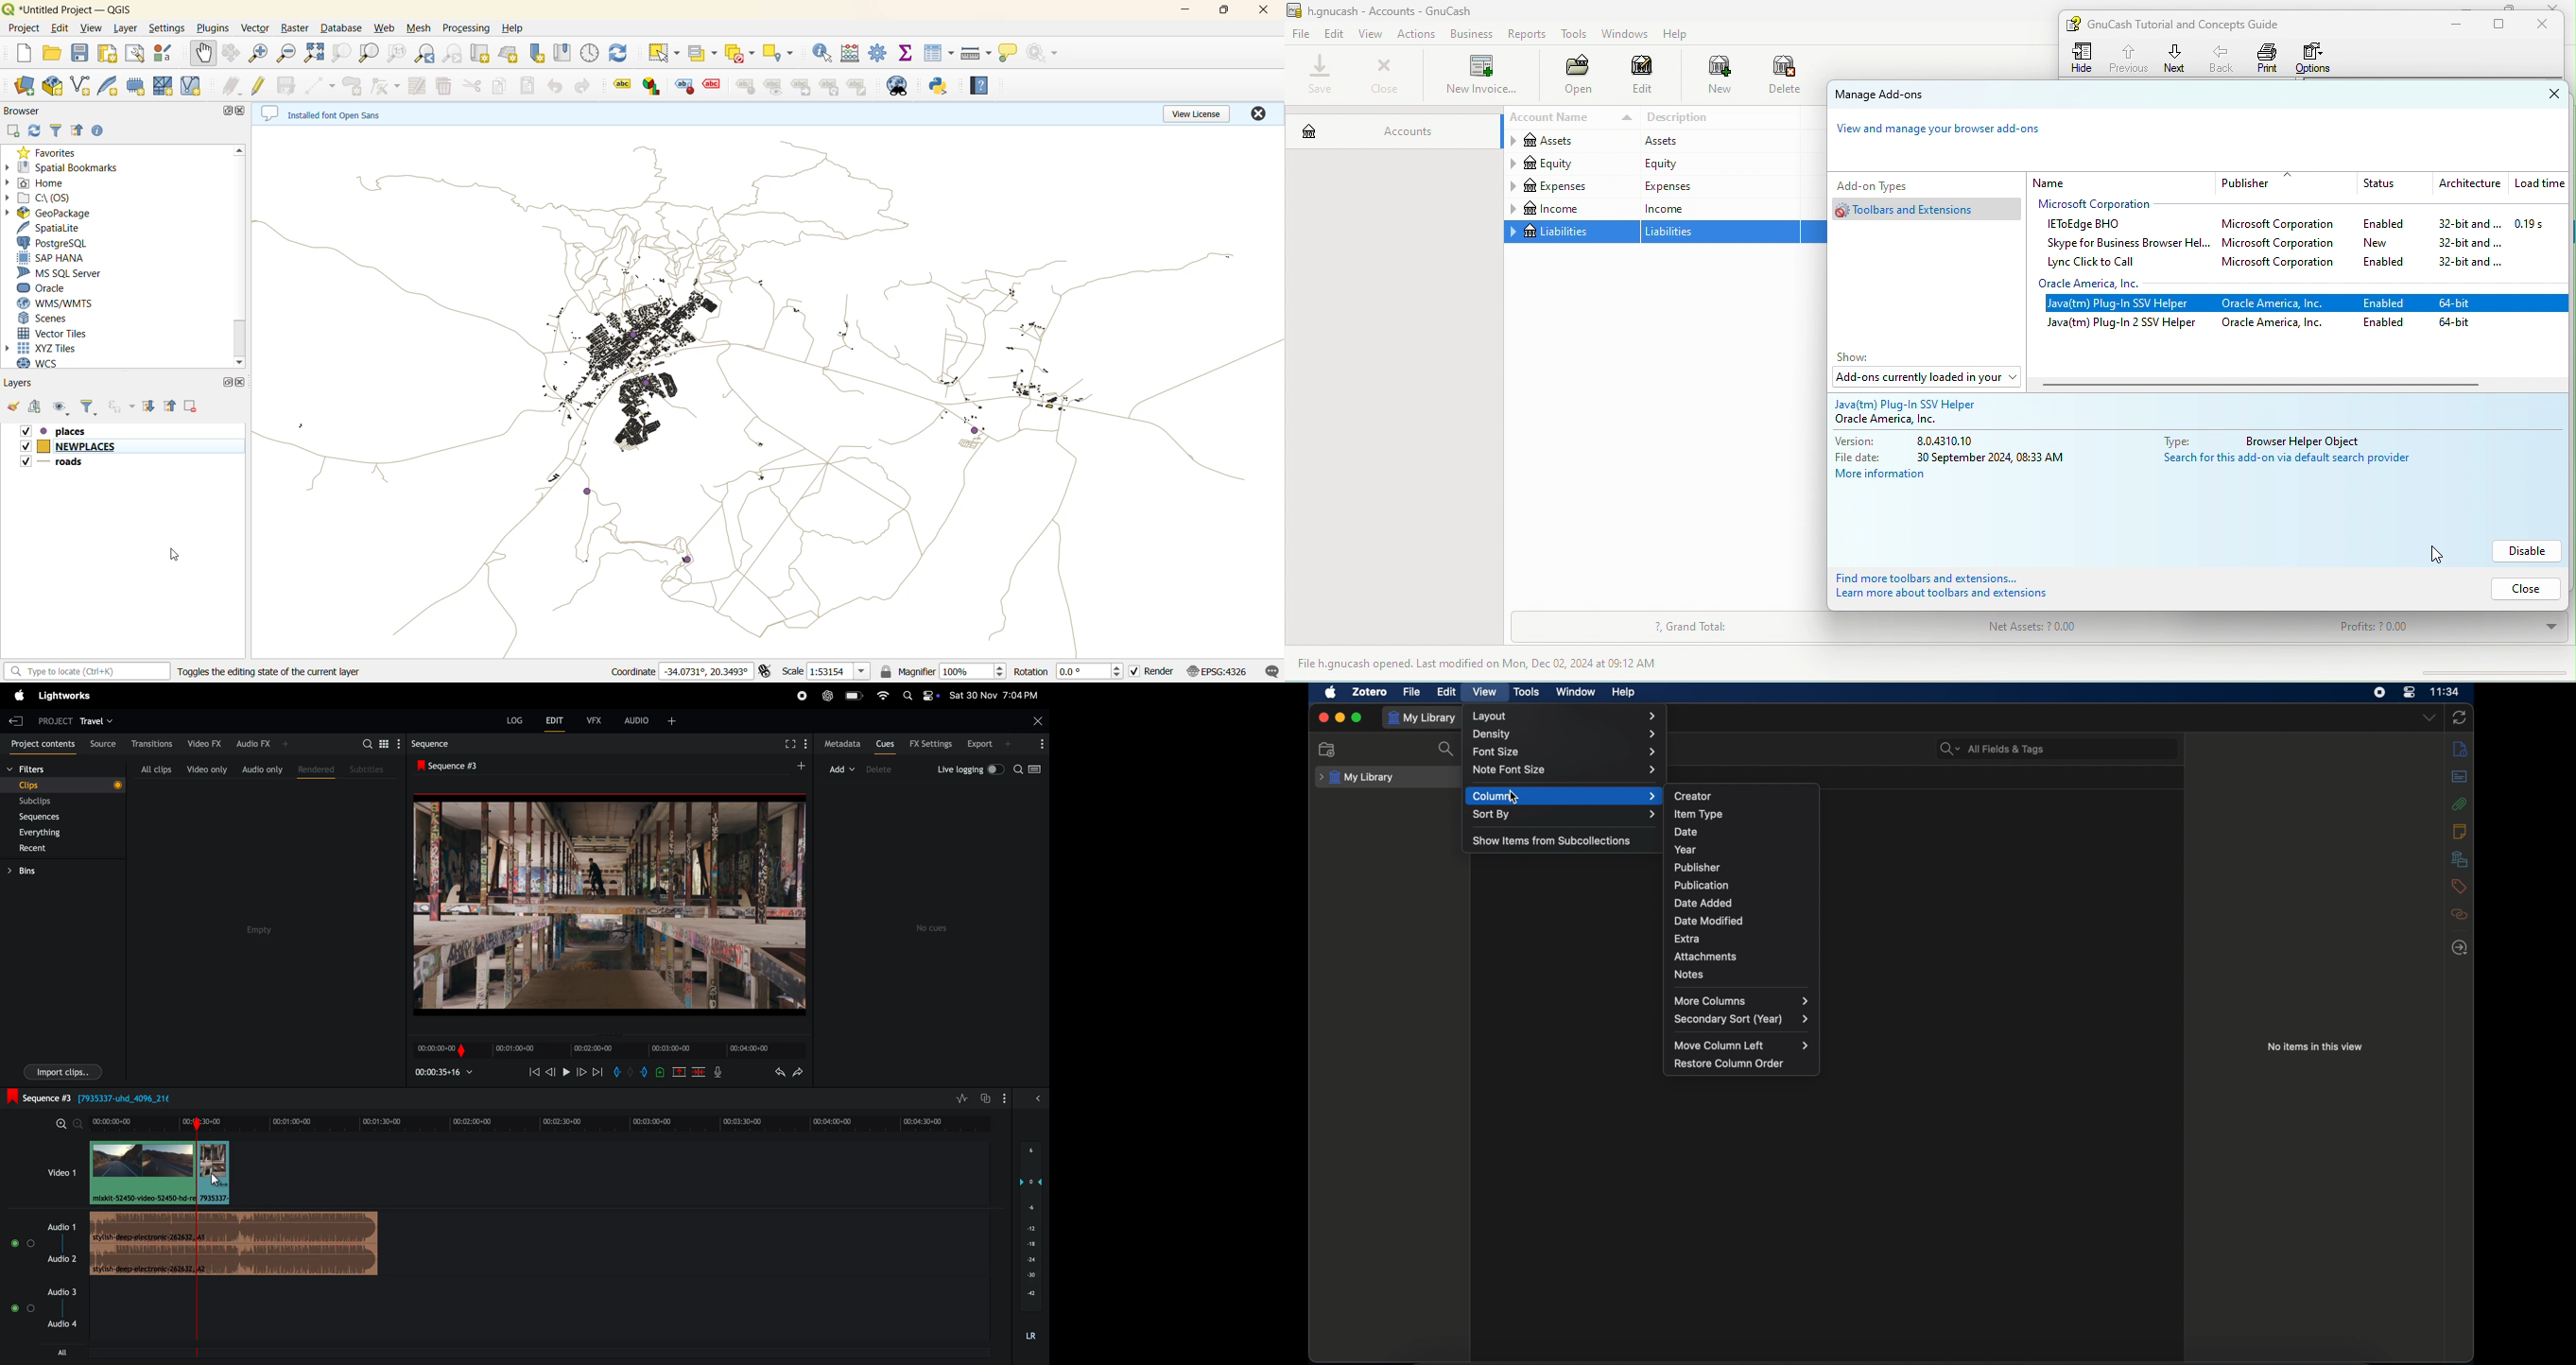 This screenshot has height=1372, width=2576. Describe the element at coordinates (93, 30) in the screenshot. I see `view` at that location.